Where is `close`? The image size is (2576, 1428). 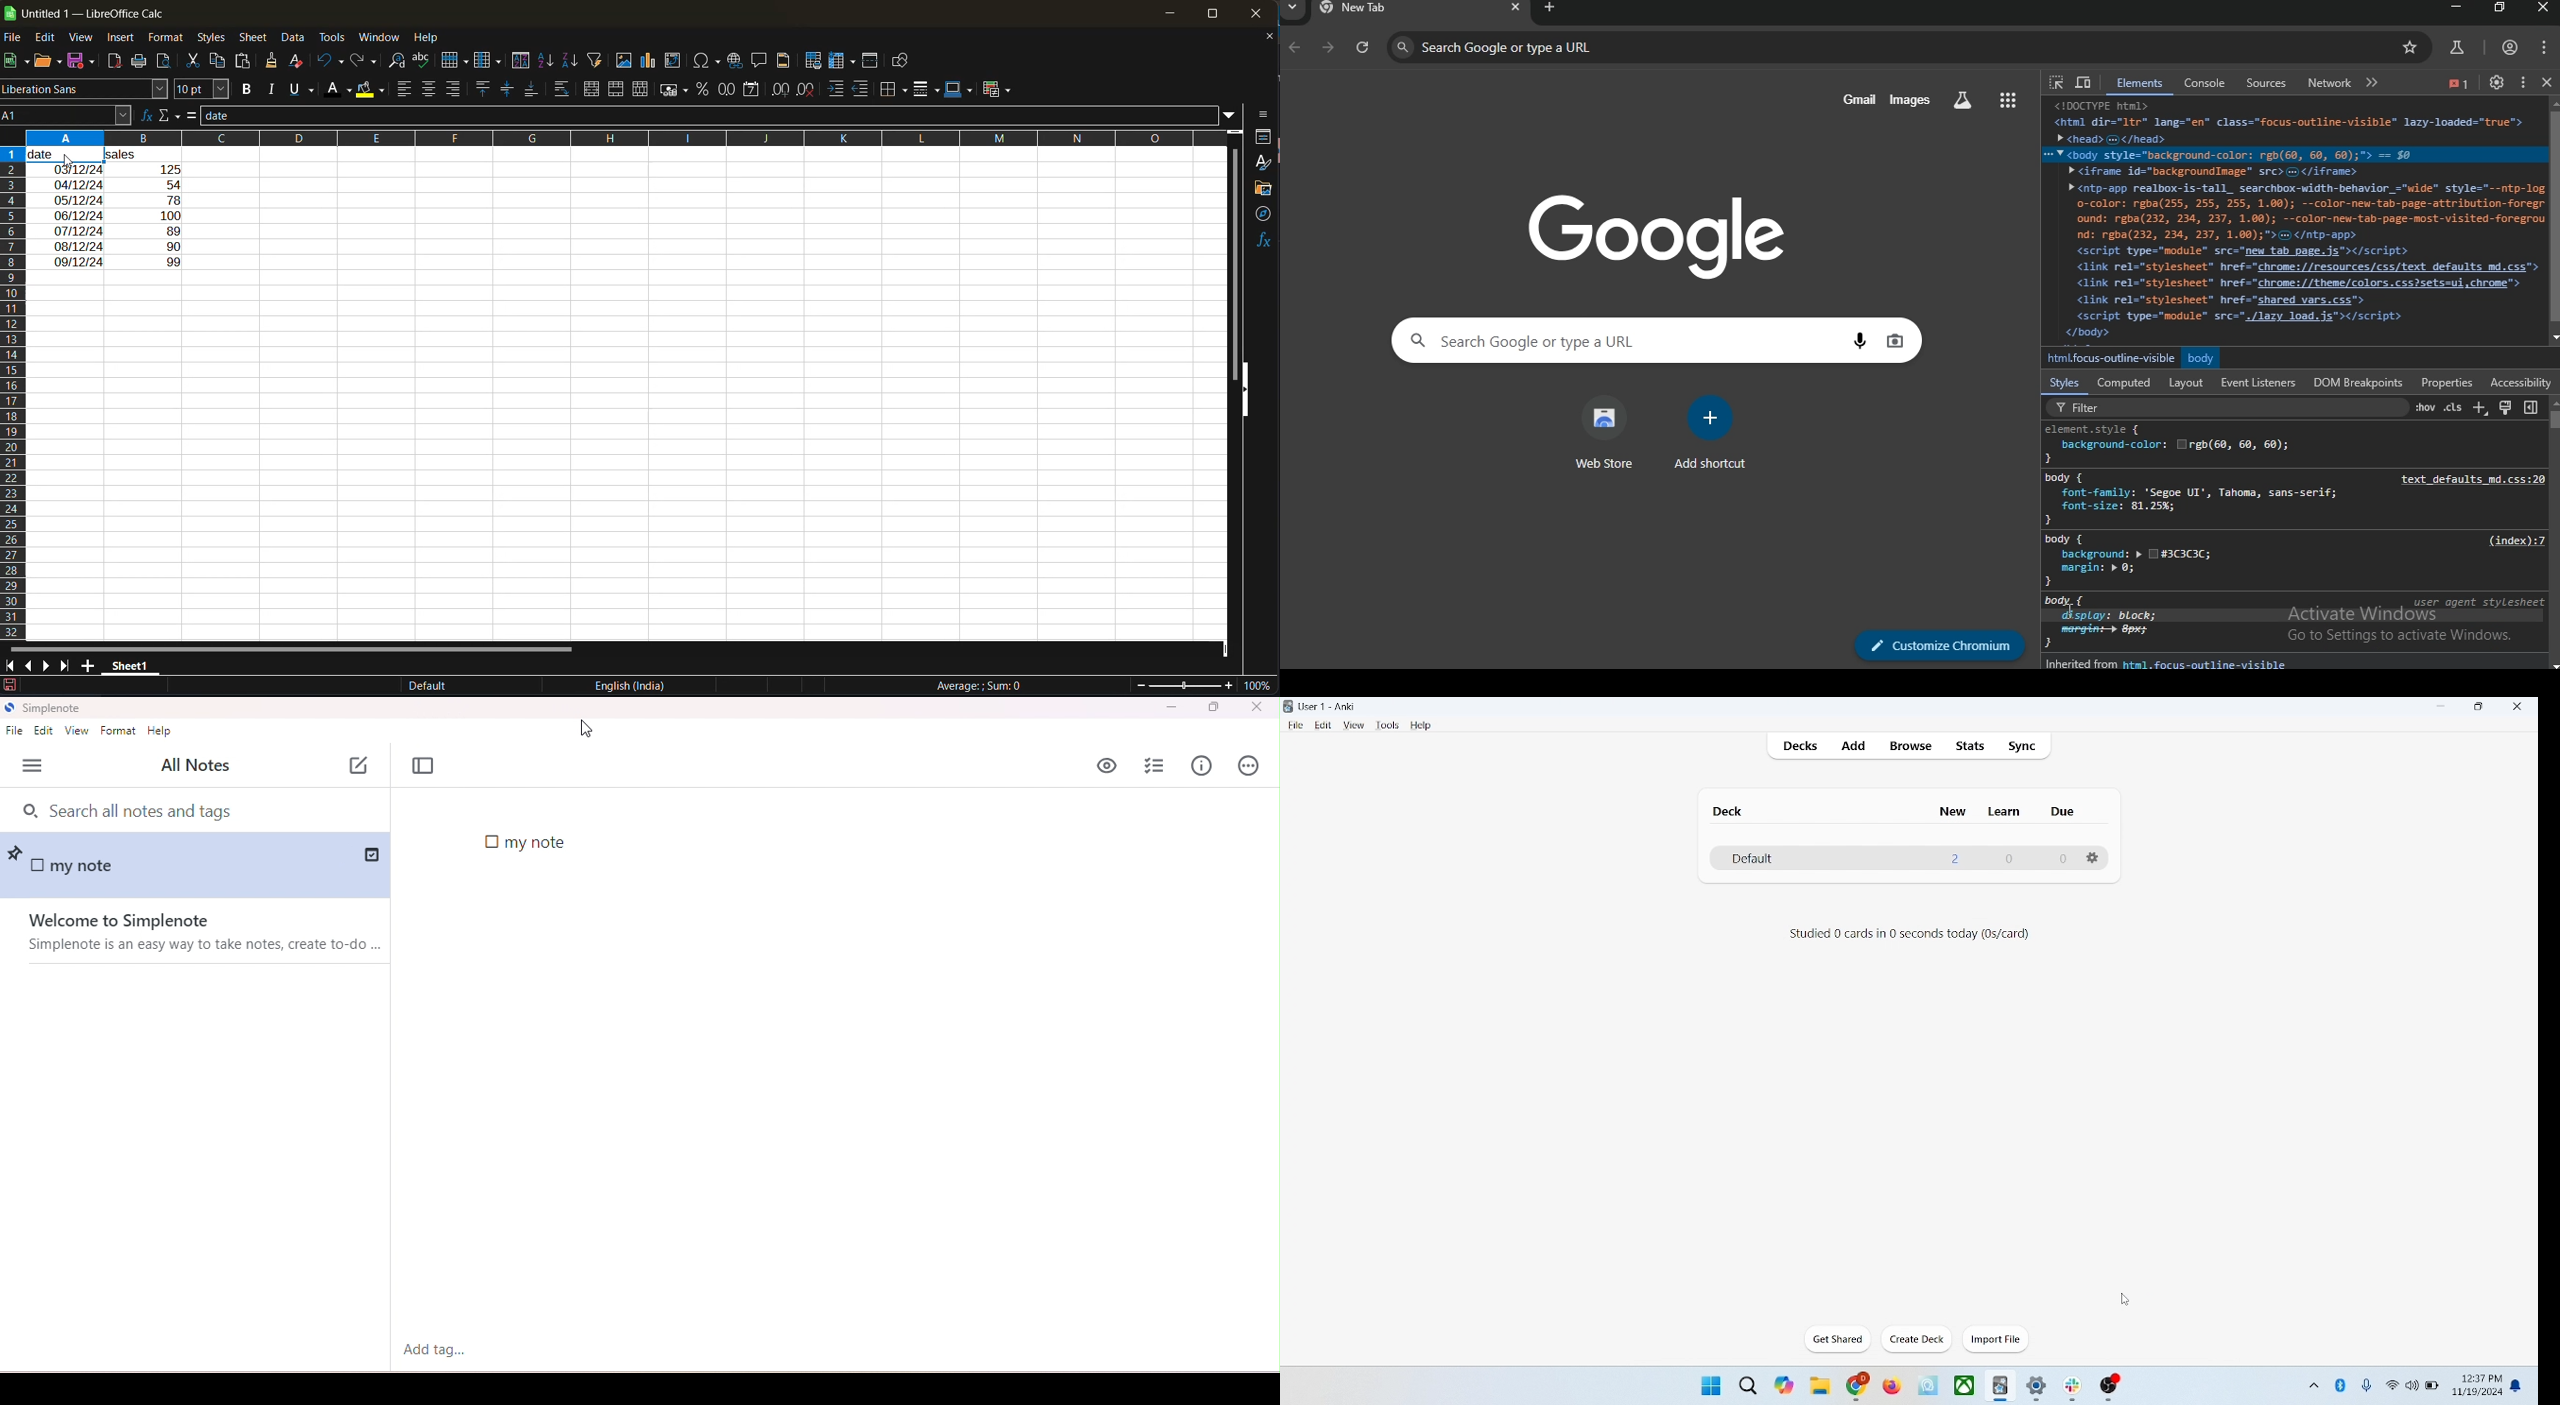 close is located at coordinates (1514, 9).